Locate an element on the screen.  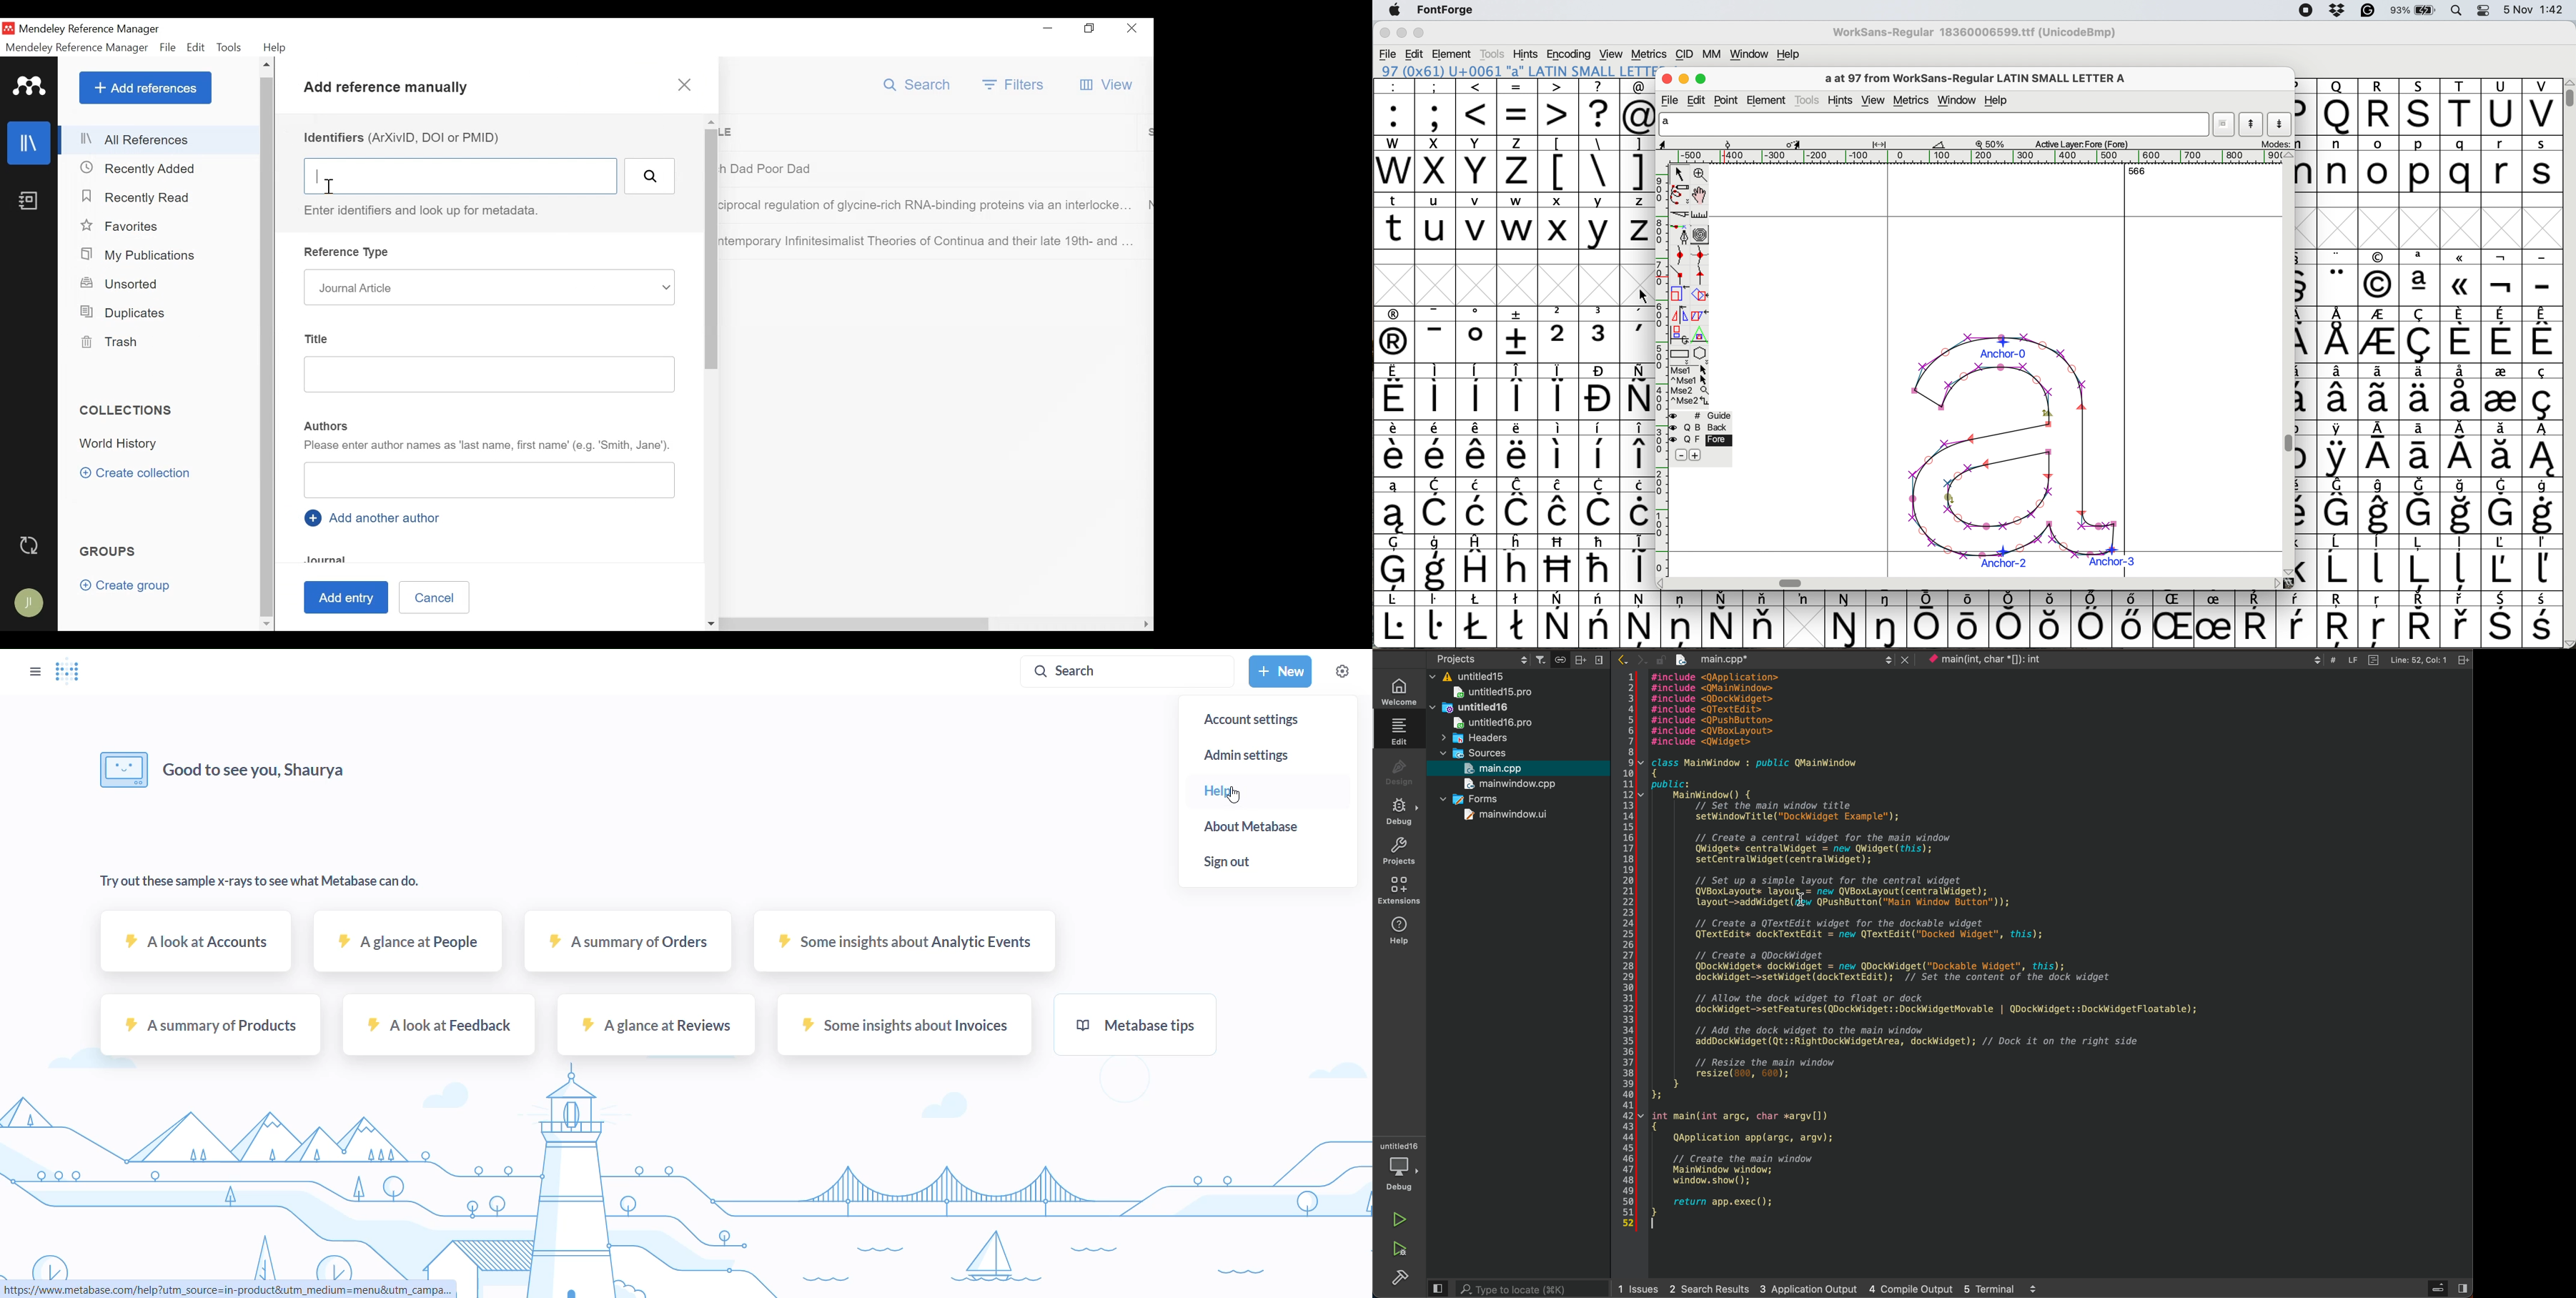
symbol is located at coordinates (1722, 619).